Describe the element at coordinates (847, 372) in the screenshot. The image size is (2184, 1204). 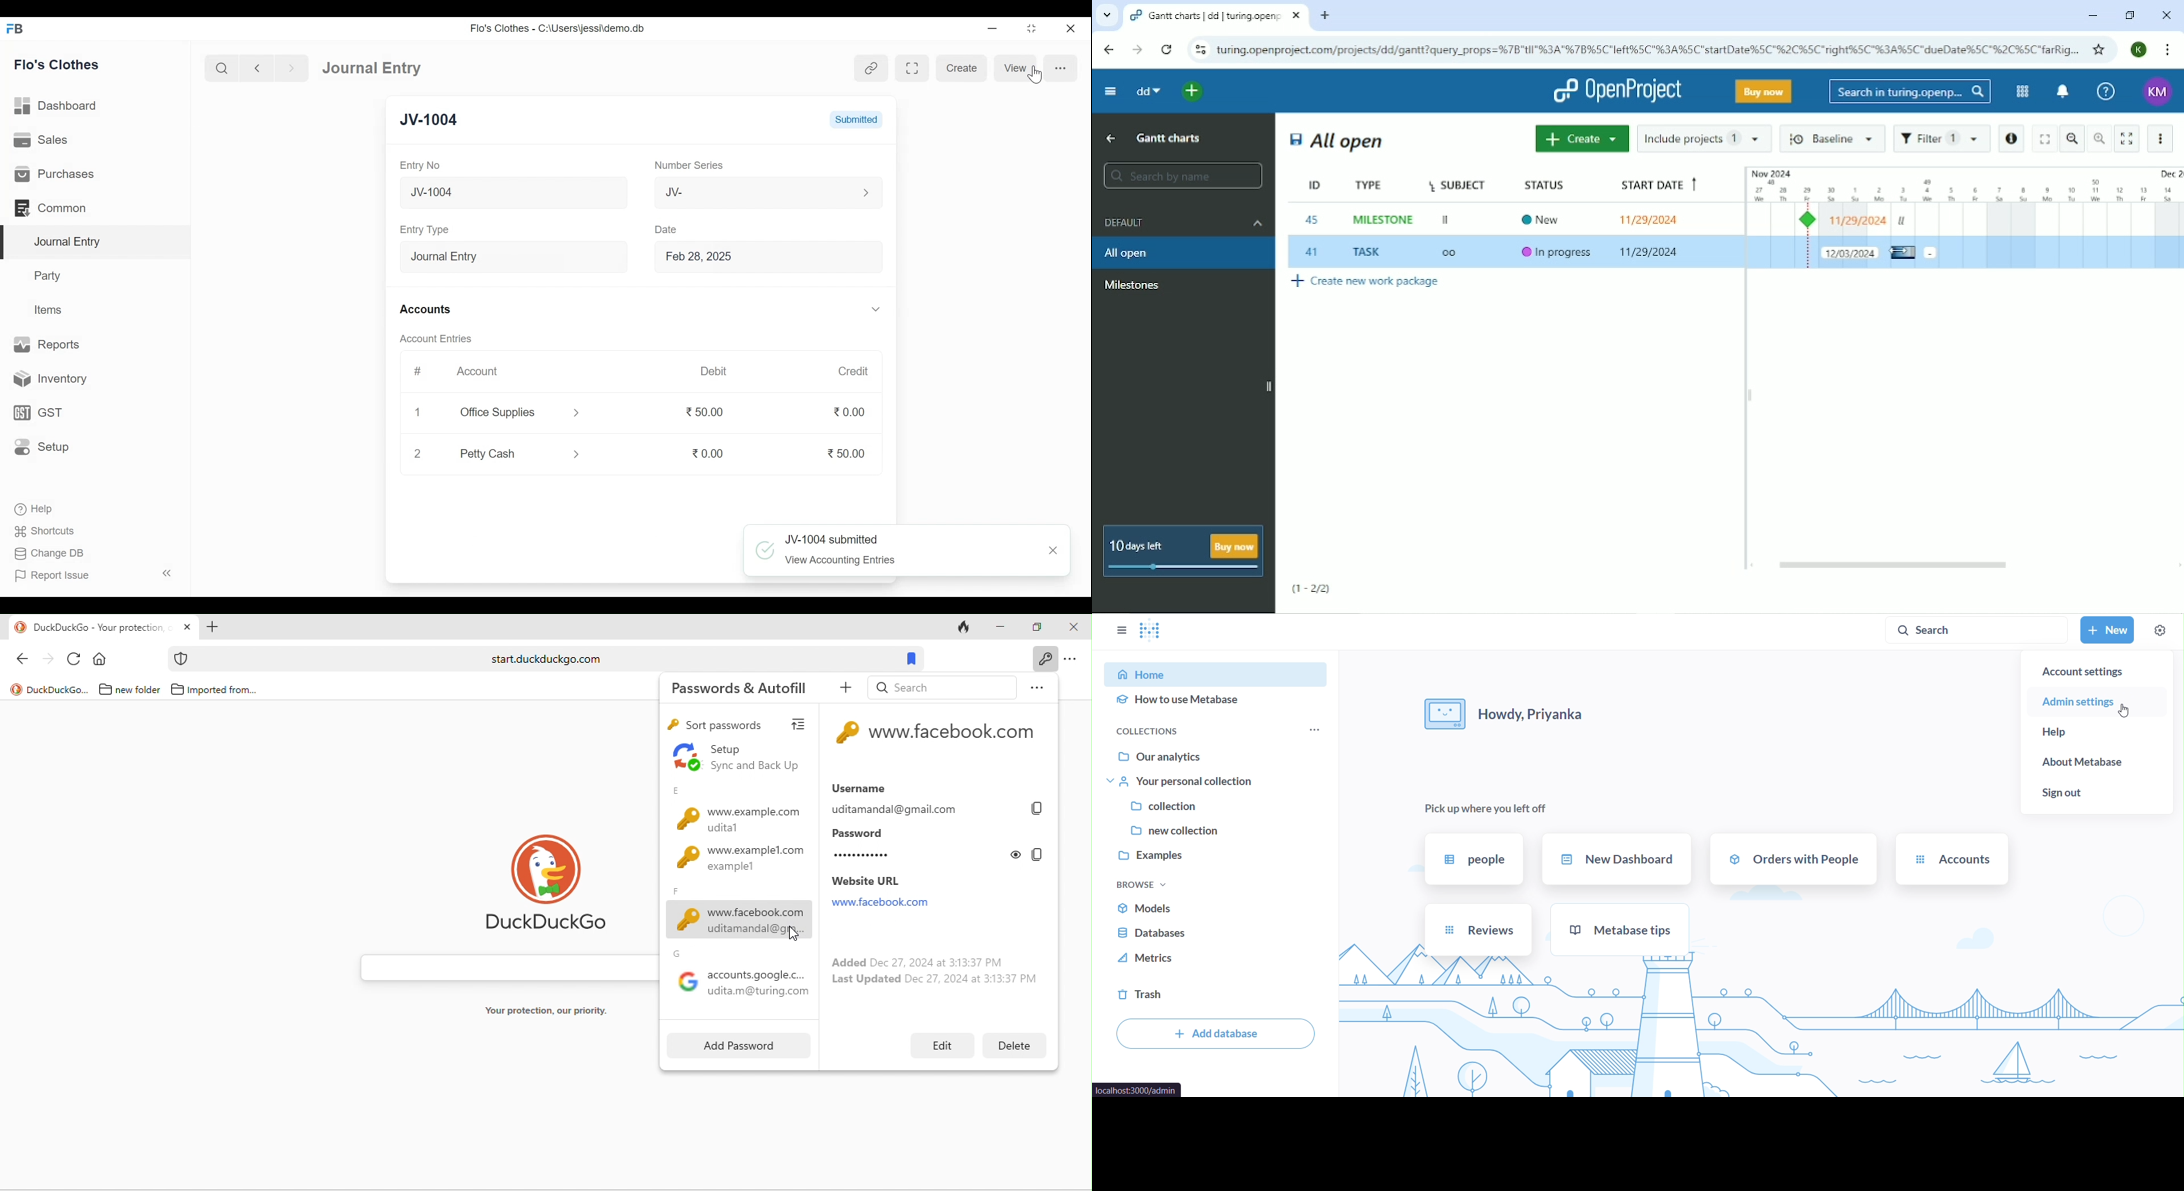
I see `Credit` at that location.